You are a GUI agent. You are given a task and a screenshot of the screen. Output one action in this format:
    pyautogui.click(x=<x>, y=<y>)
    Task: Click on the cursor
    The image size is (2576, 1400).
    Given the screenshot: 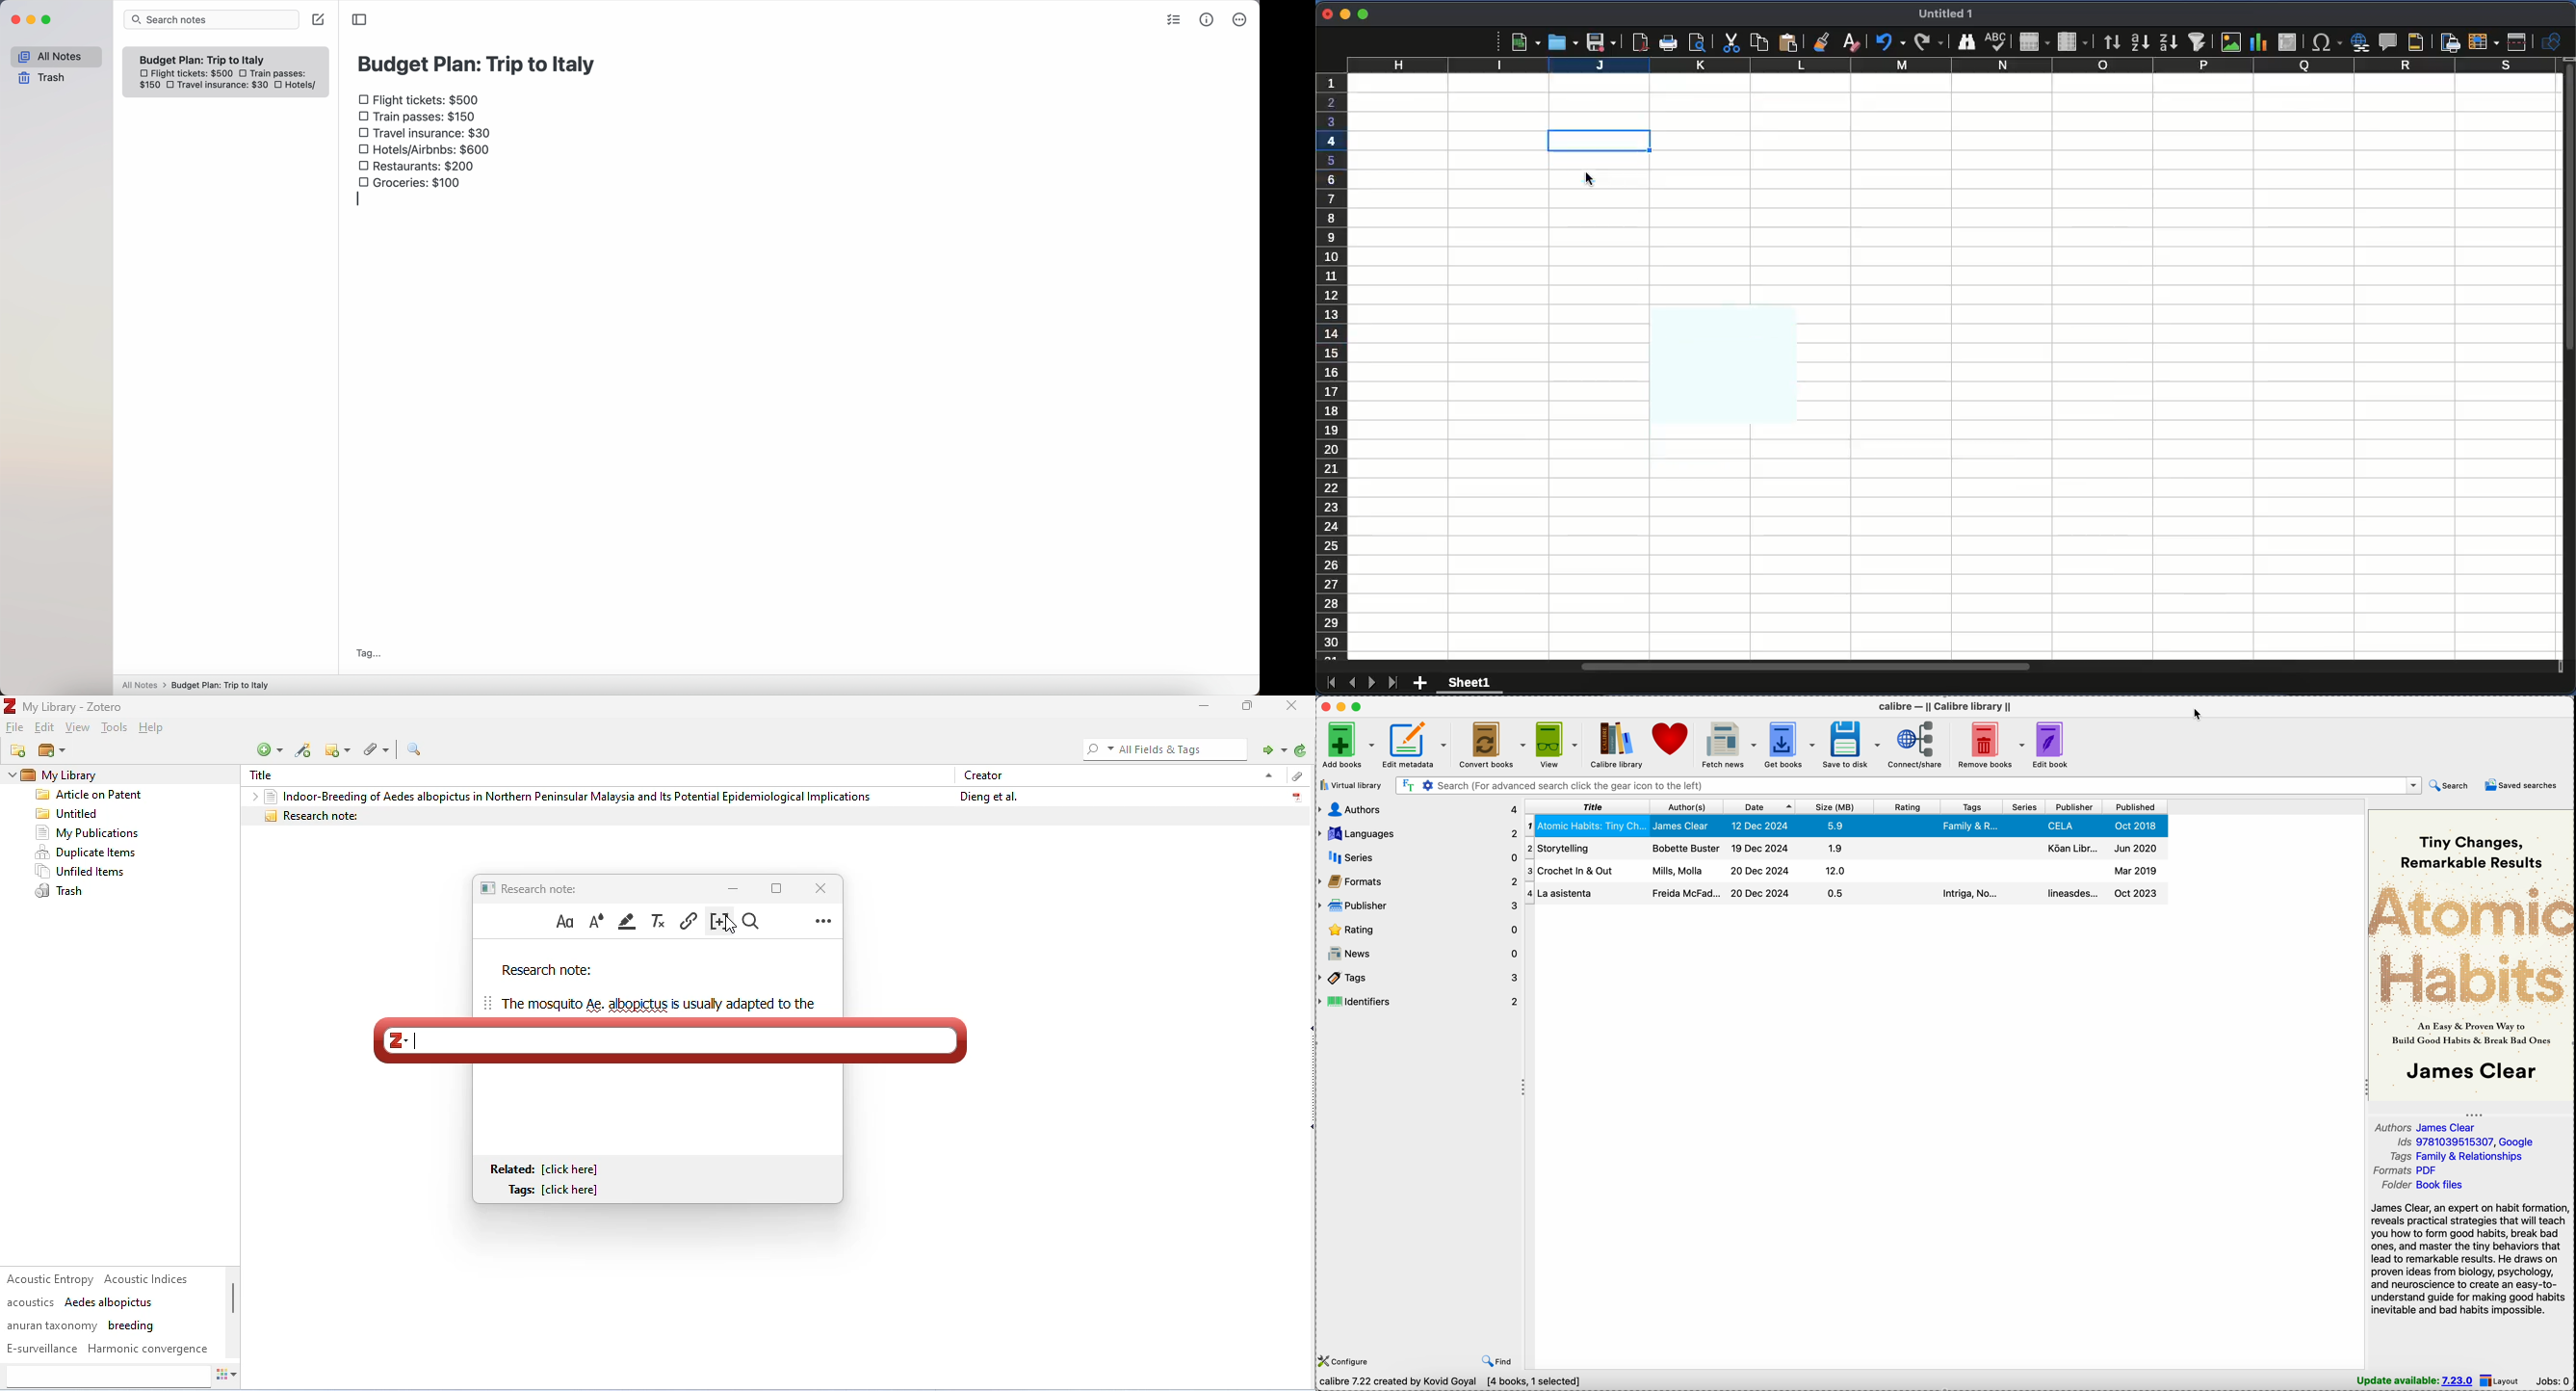 What is the action you would take?
    pyautogui.click(x=2198, y=716)
    